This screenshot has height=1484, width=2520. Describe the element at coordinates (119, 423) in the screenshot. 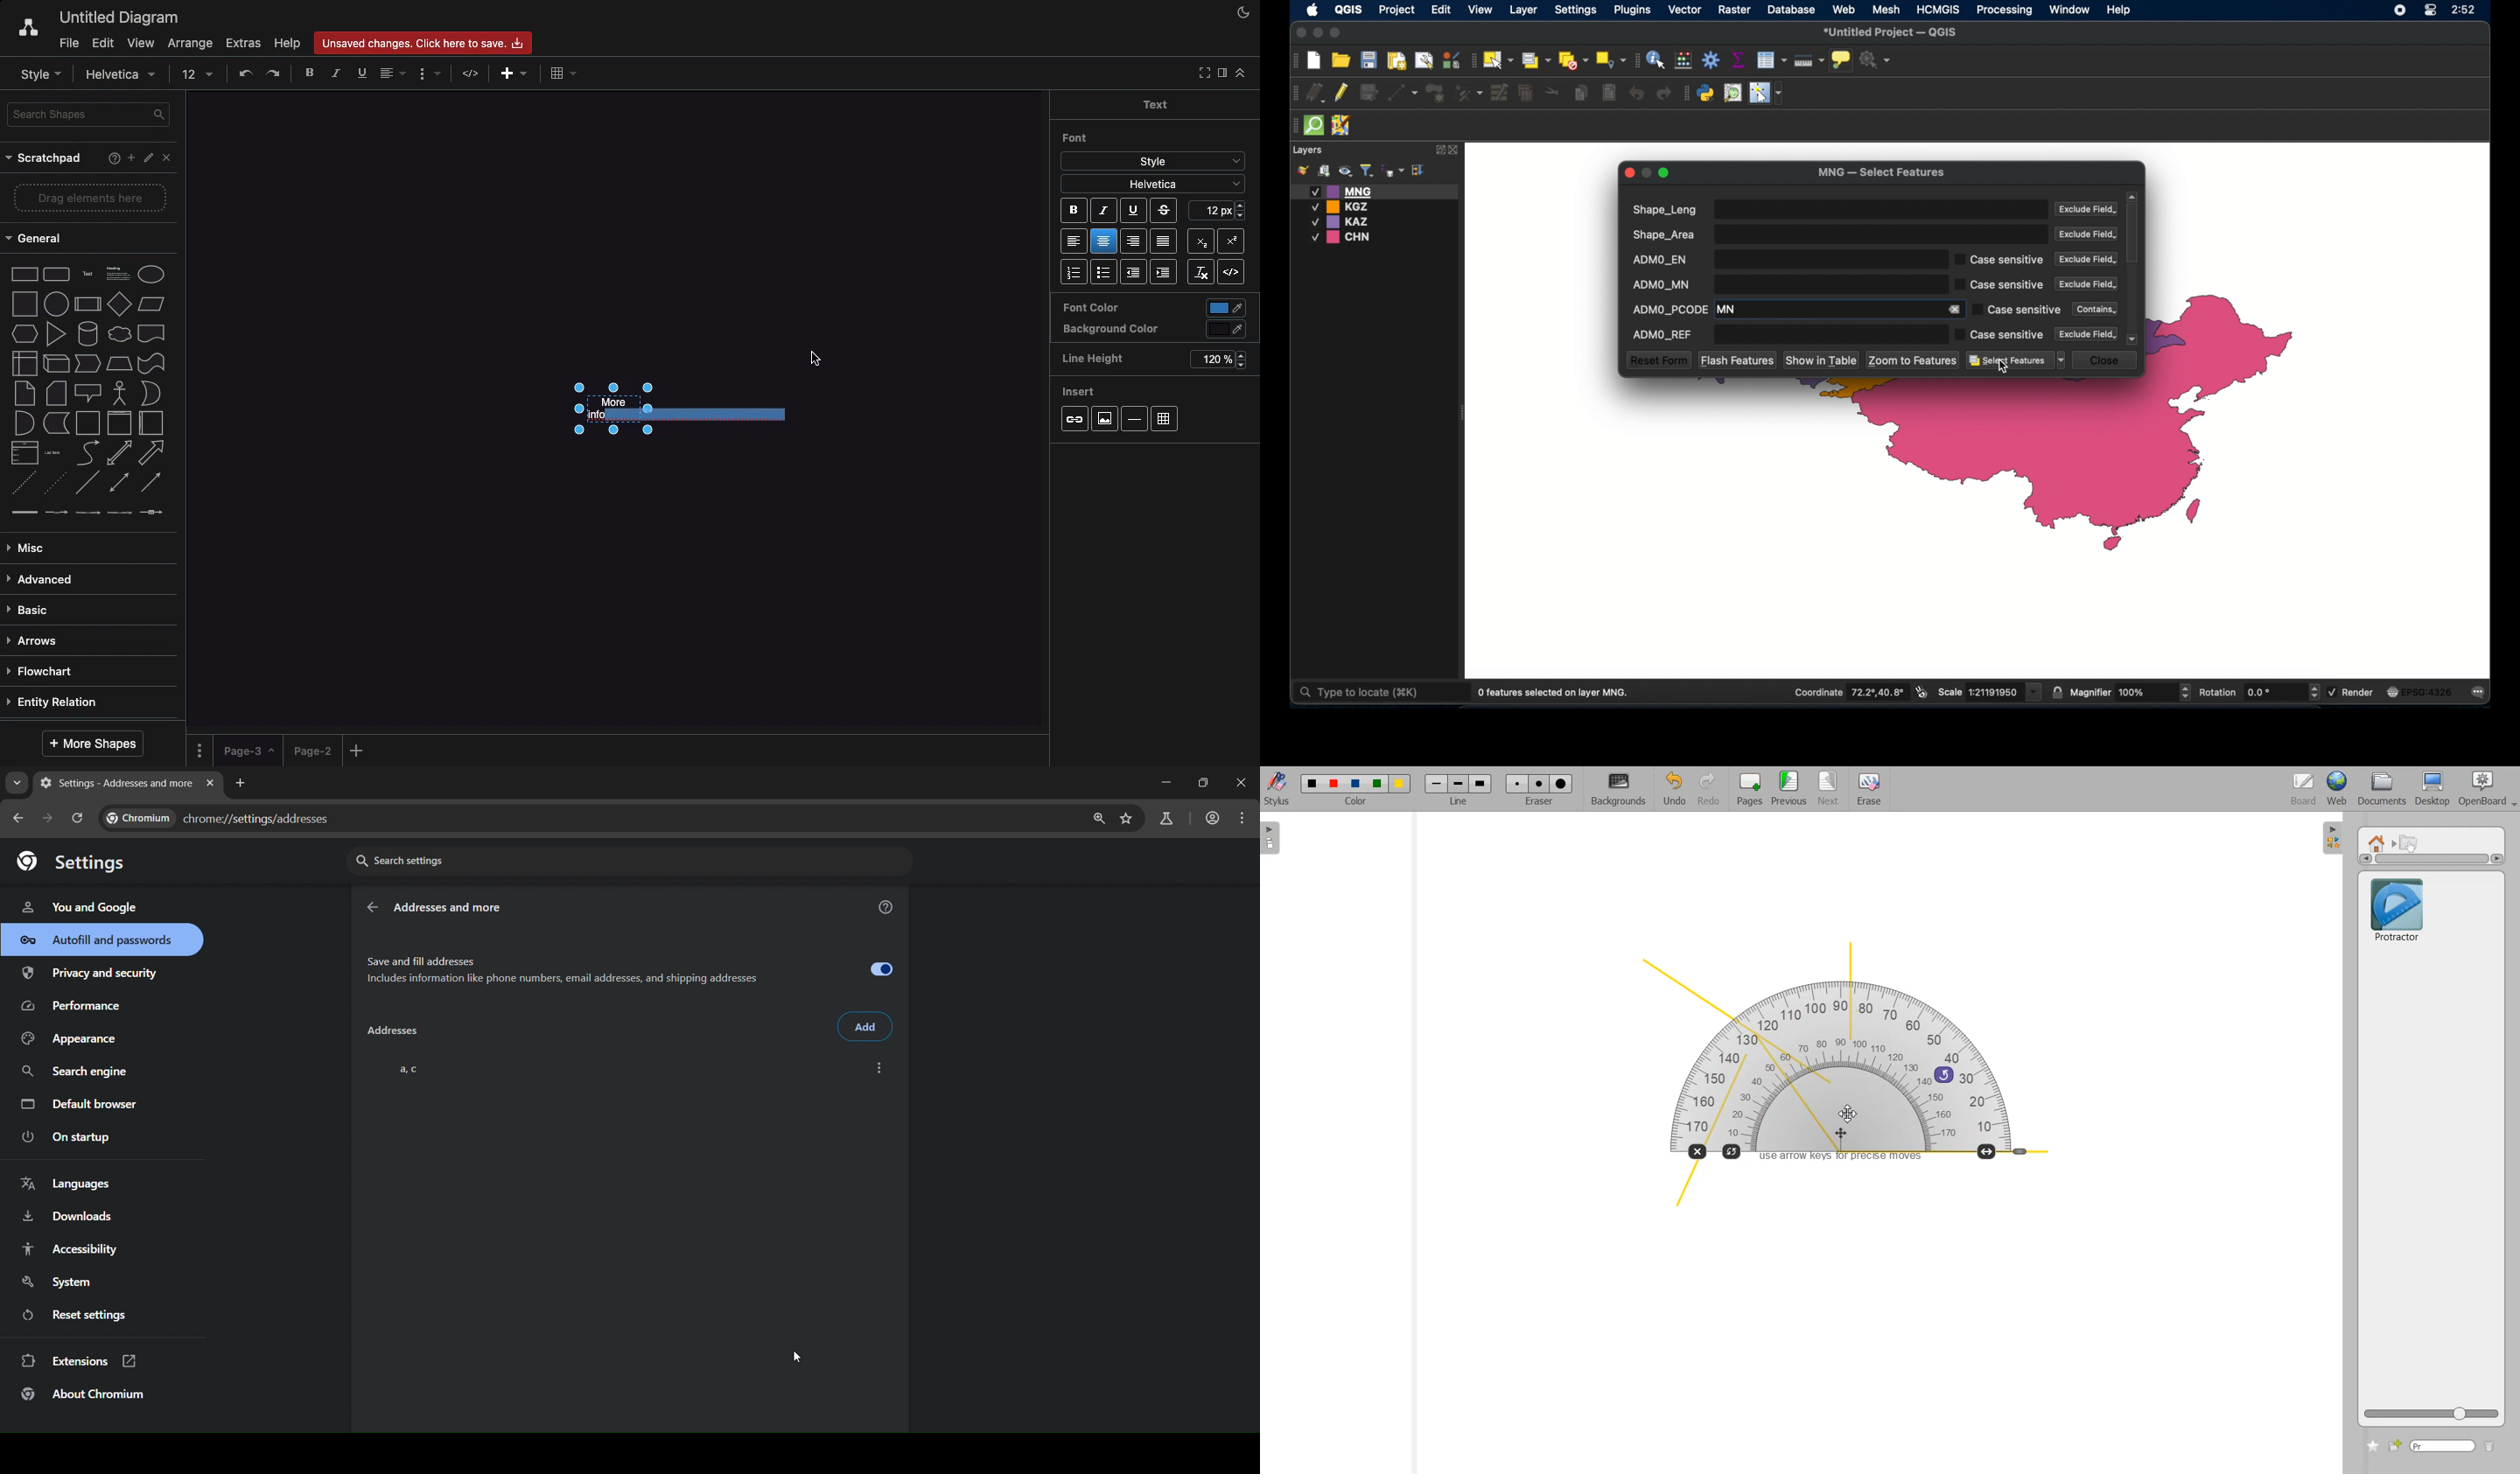

I see `vertical container` at that location.